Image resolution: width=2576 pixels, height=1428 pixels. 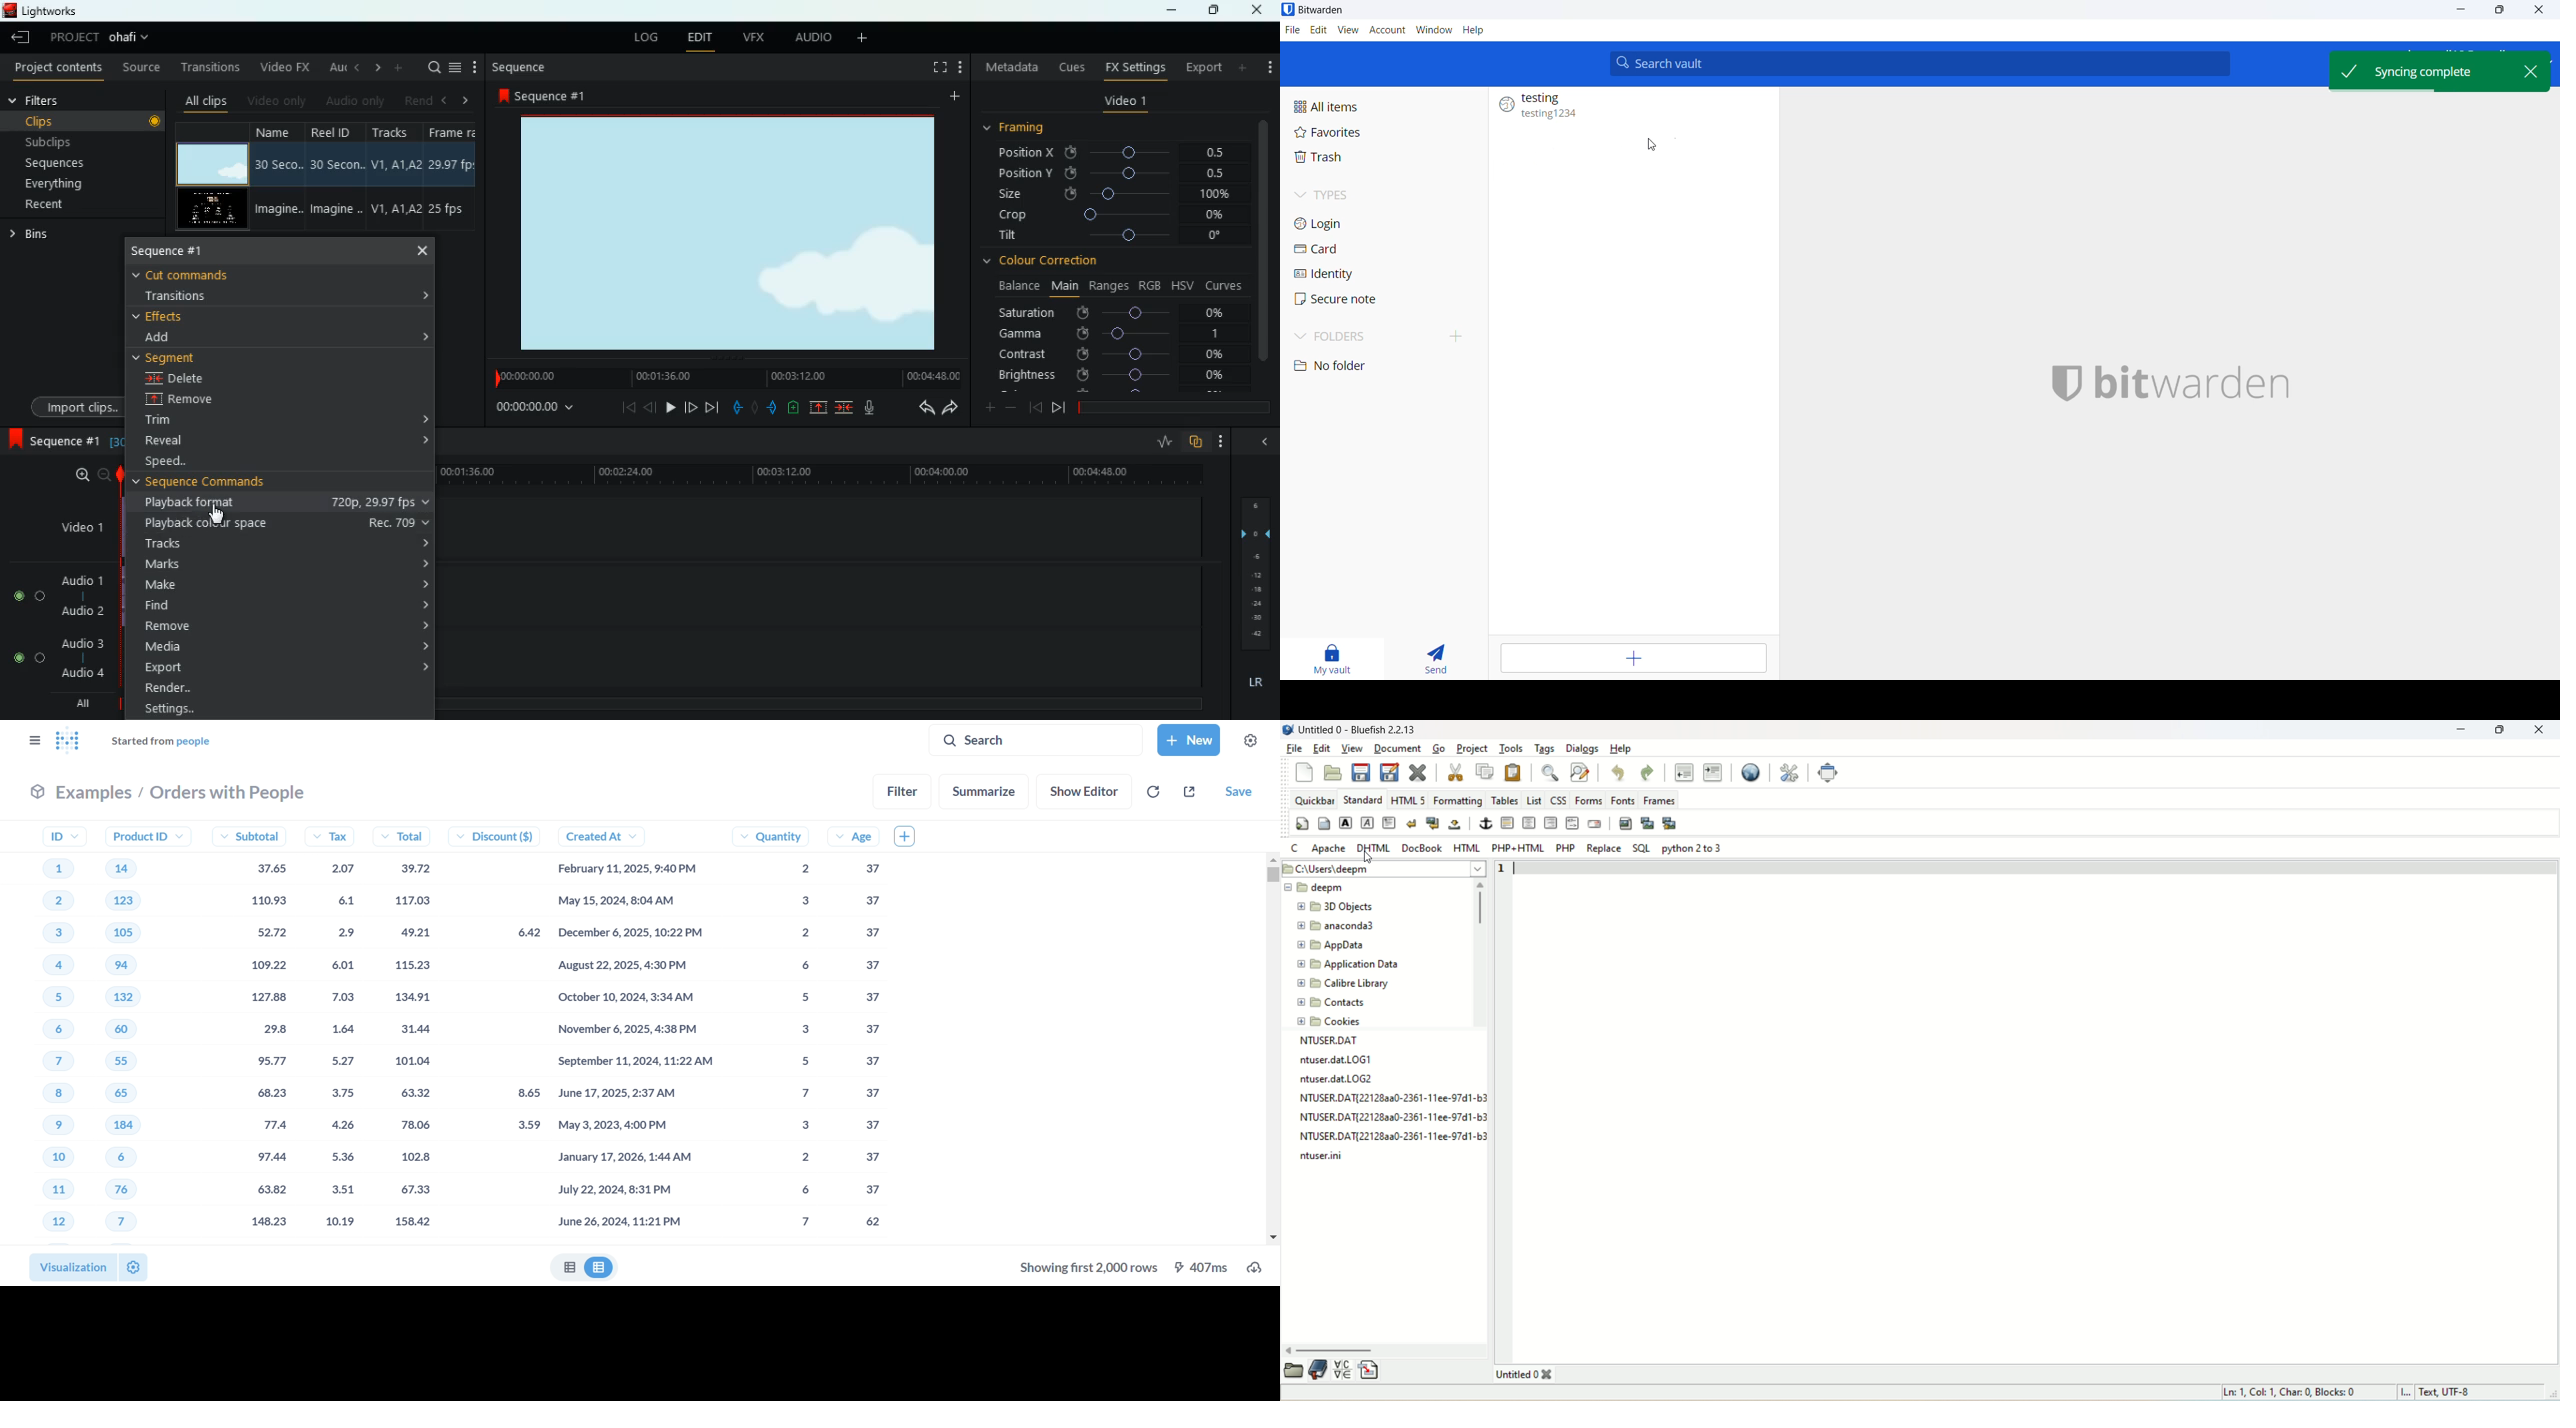 What do you see at coordinates (1369, 857) in the screenshot?
I see `Cursor` at bounding box center [1369, 857].